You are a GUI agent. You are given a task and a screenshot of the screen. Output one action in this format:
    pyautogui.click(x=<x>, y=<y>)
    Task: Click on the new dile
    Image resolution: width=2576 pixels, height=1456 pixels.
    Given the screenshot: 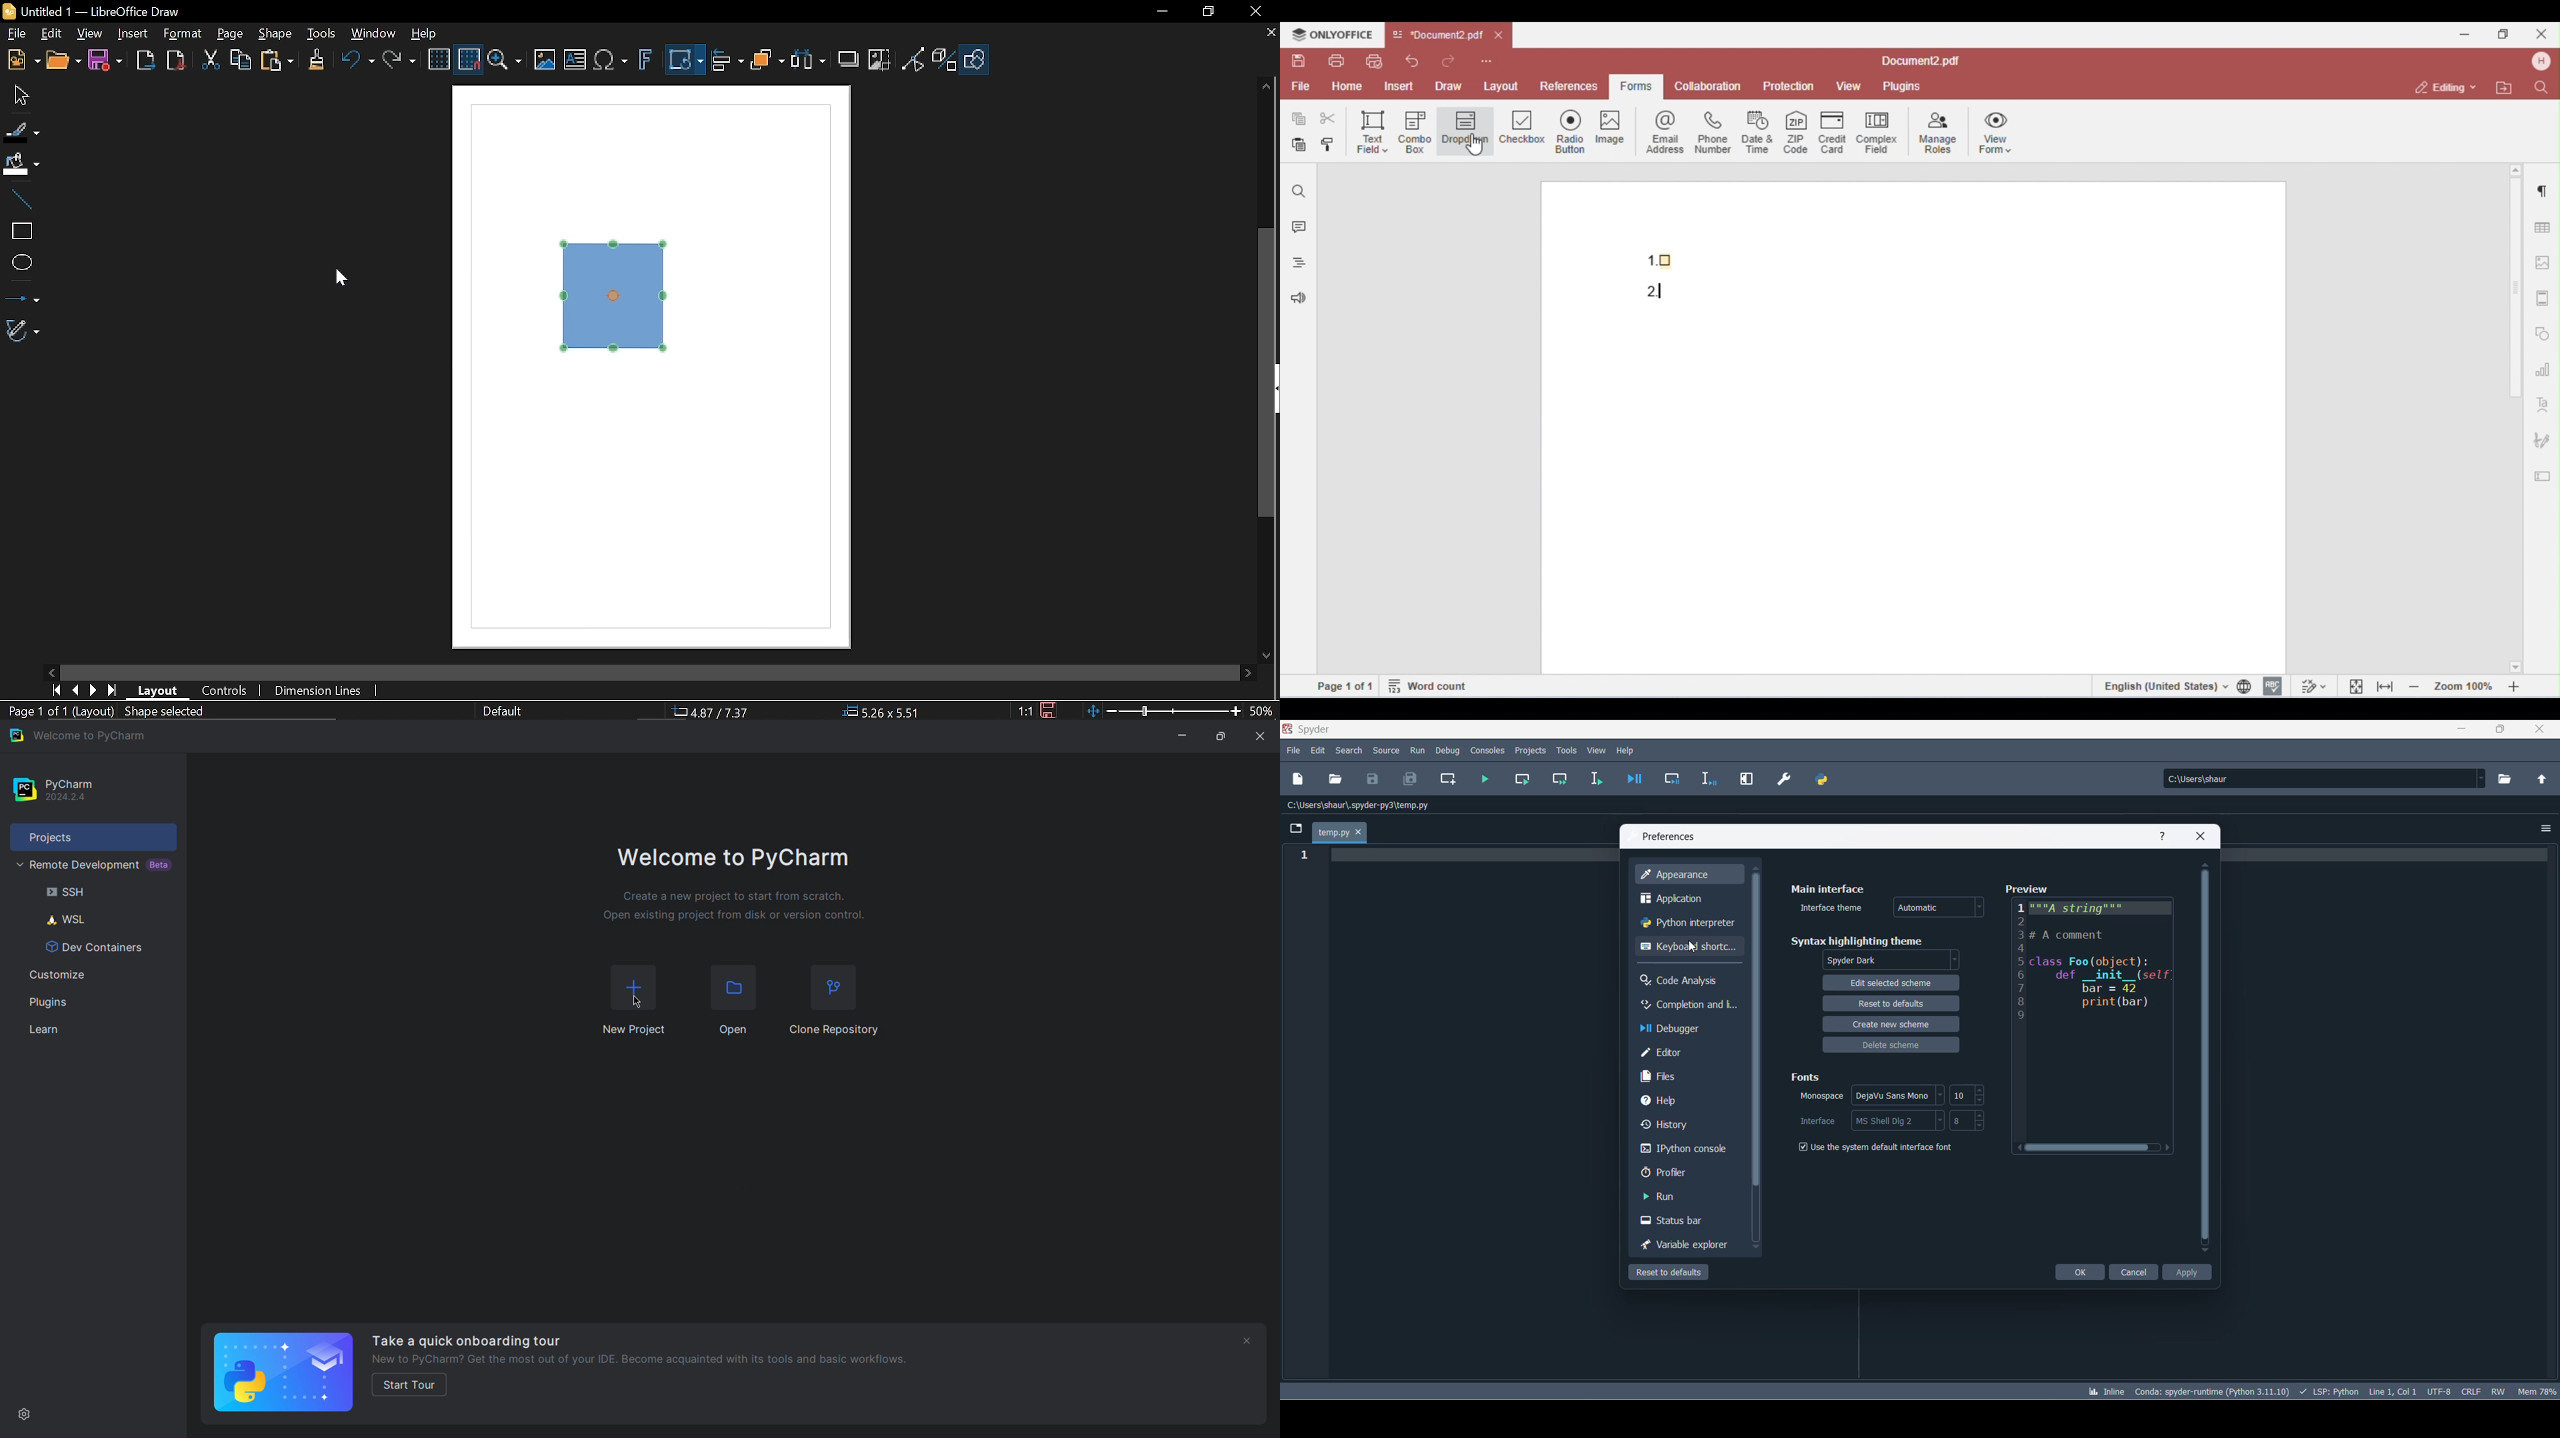 What is the action you would take?
    pyautogui.click(x=1299, y=778)
    